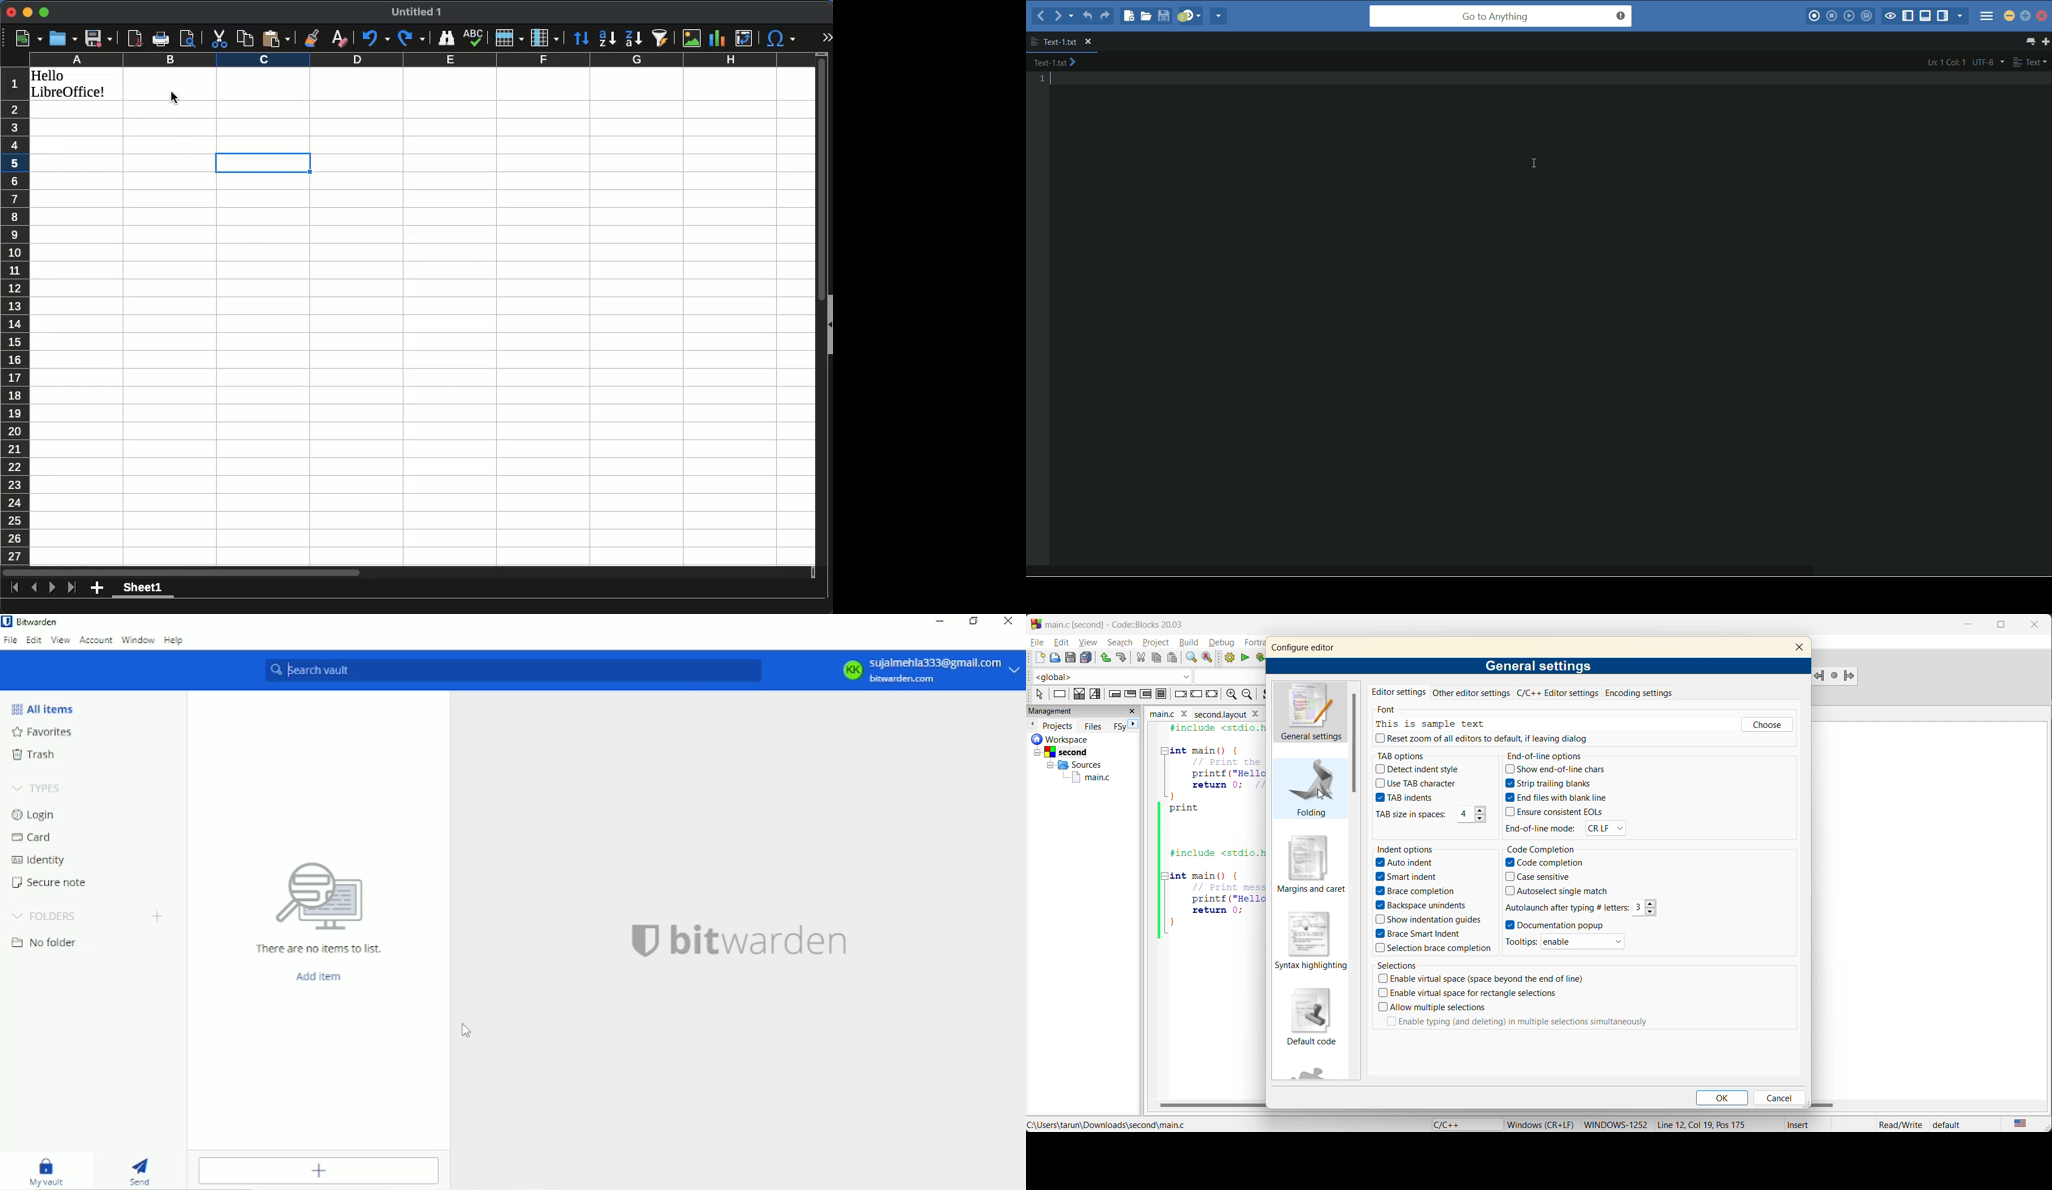 This screenshot has height=1204, width=2072. I want to click on Add item, so click(322, 978).